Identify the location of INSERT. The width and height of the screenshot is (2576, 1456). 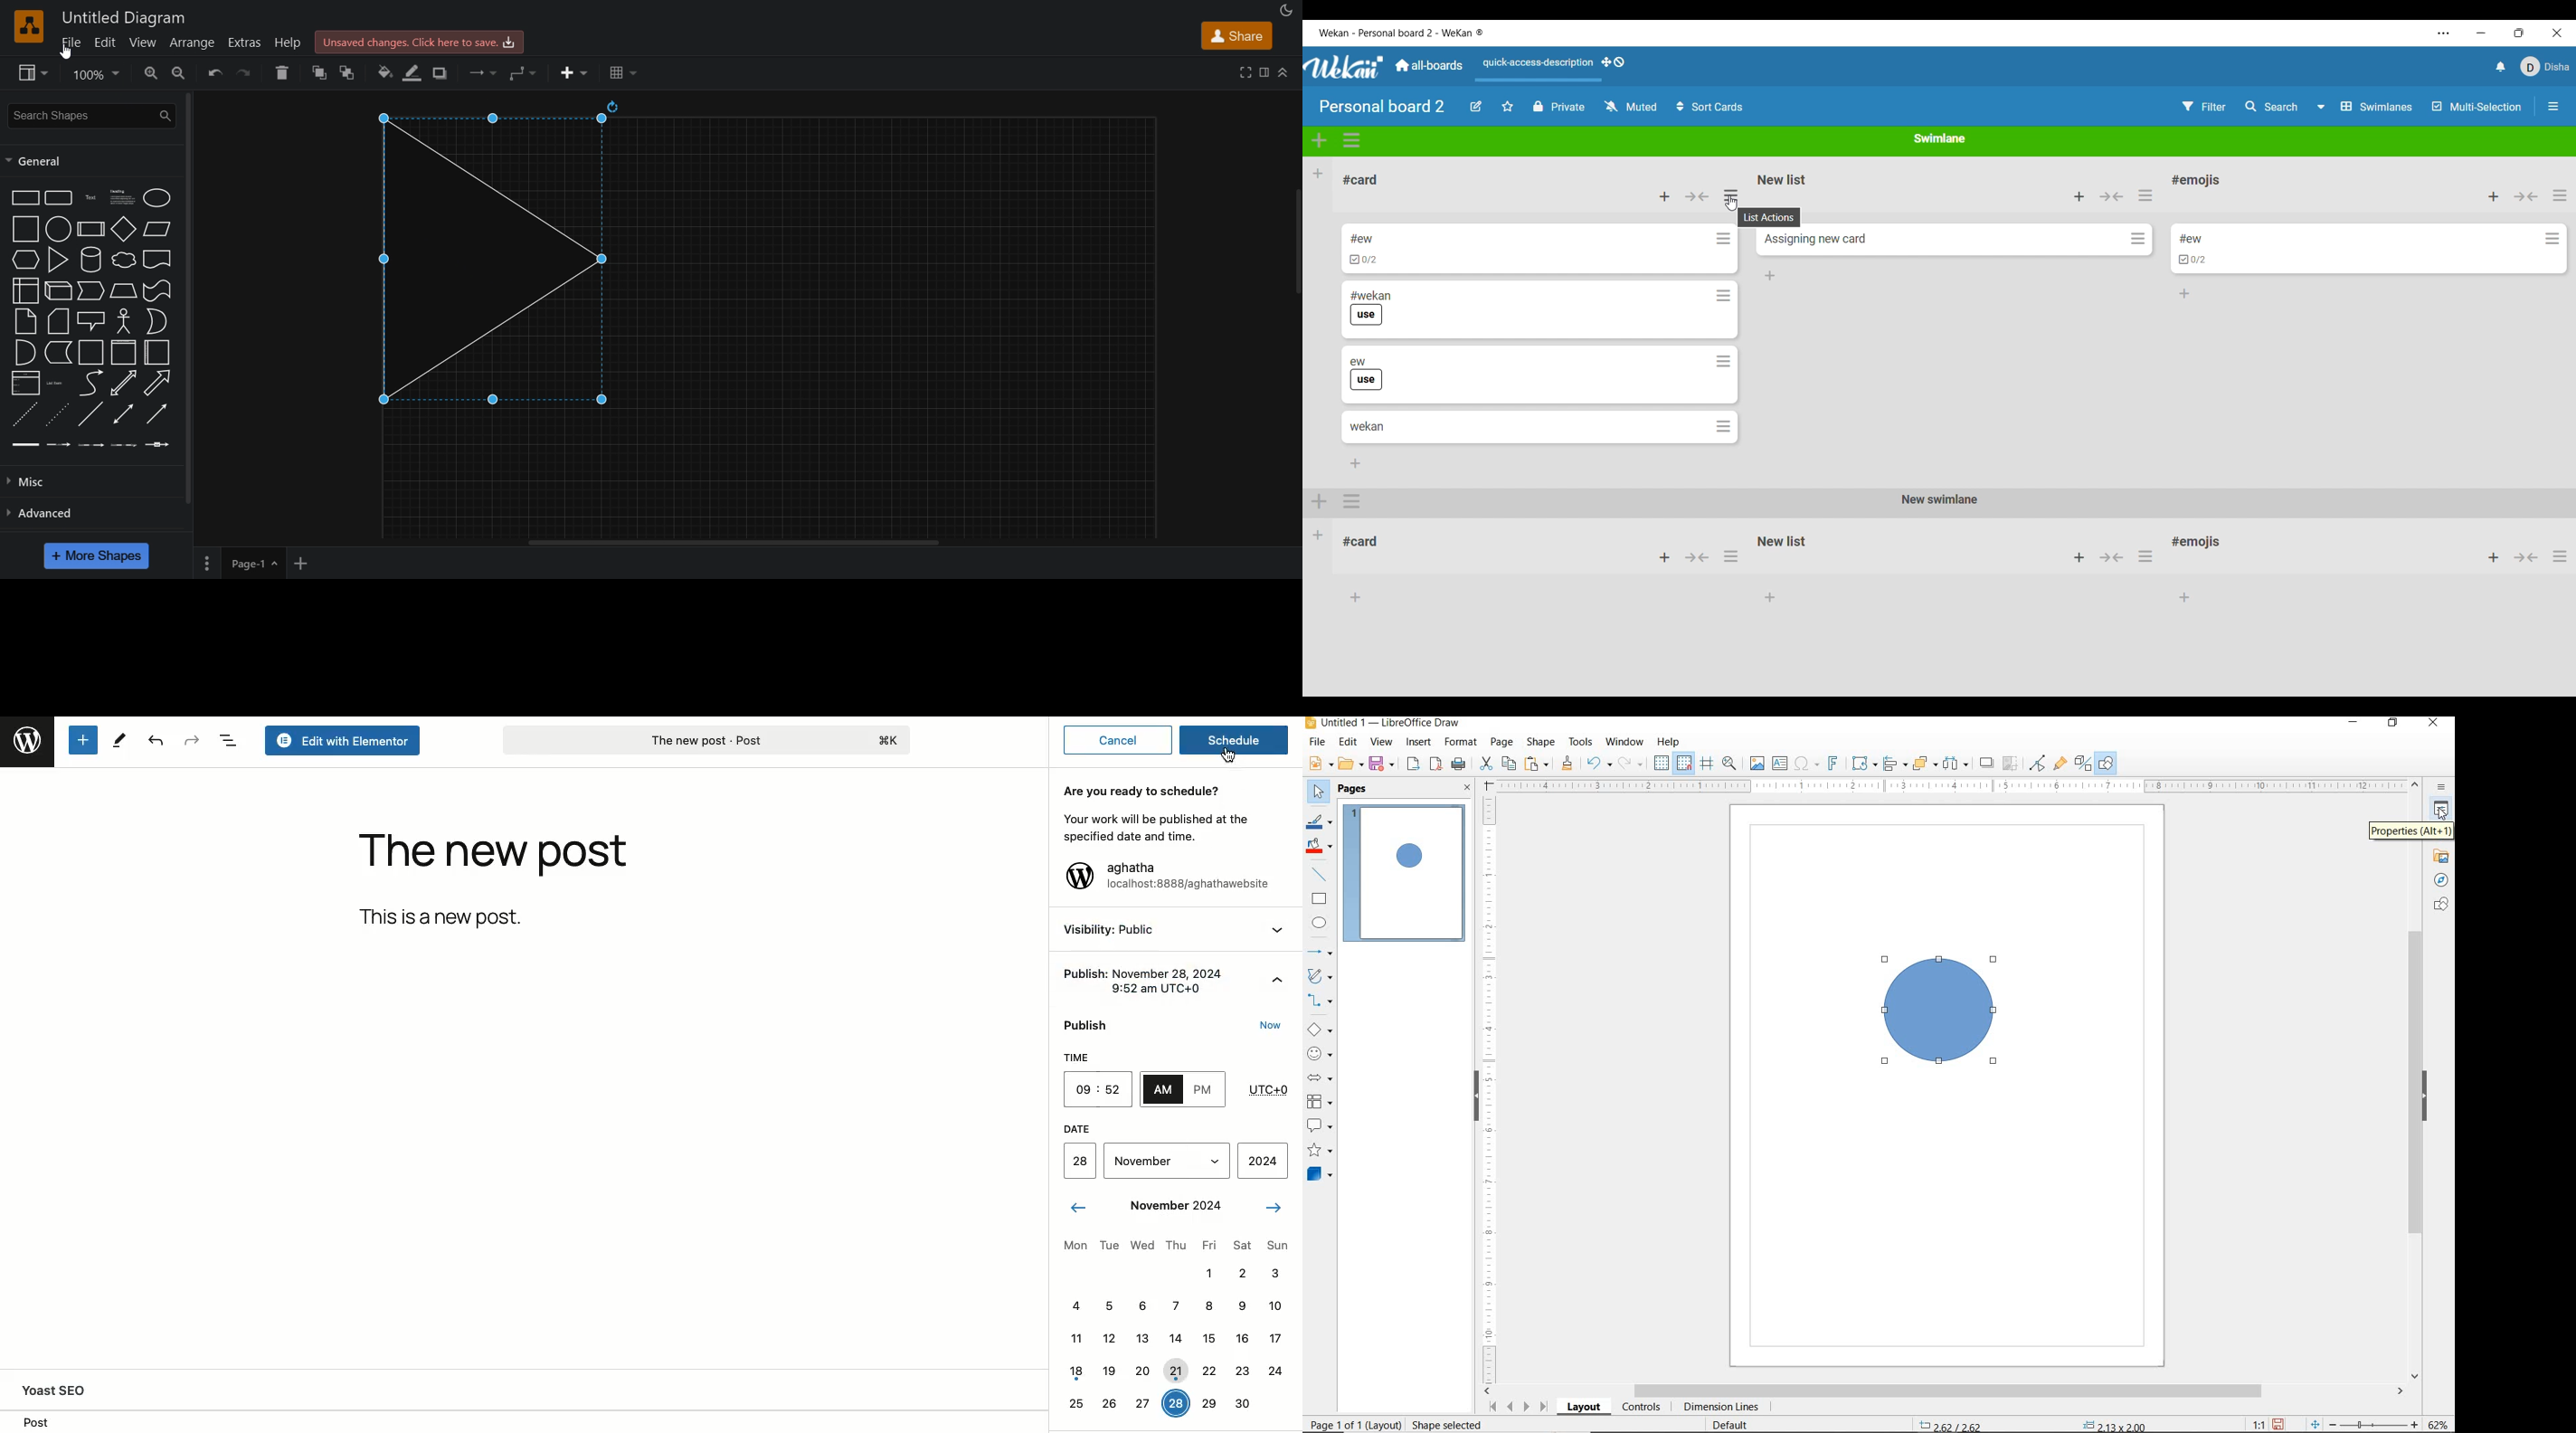
(1419, 743).